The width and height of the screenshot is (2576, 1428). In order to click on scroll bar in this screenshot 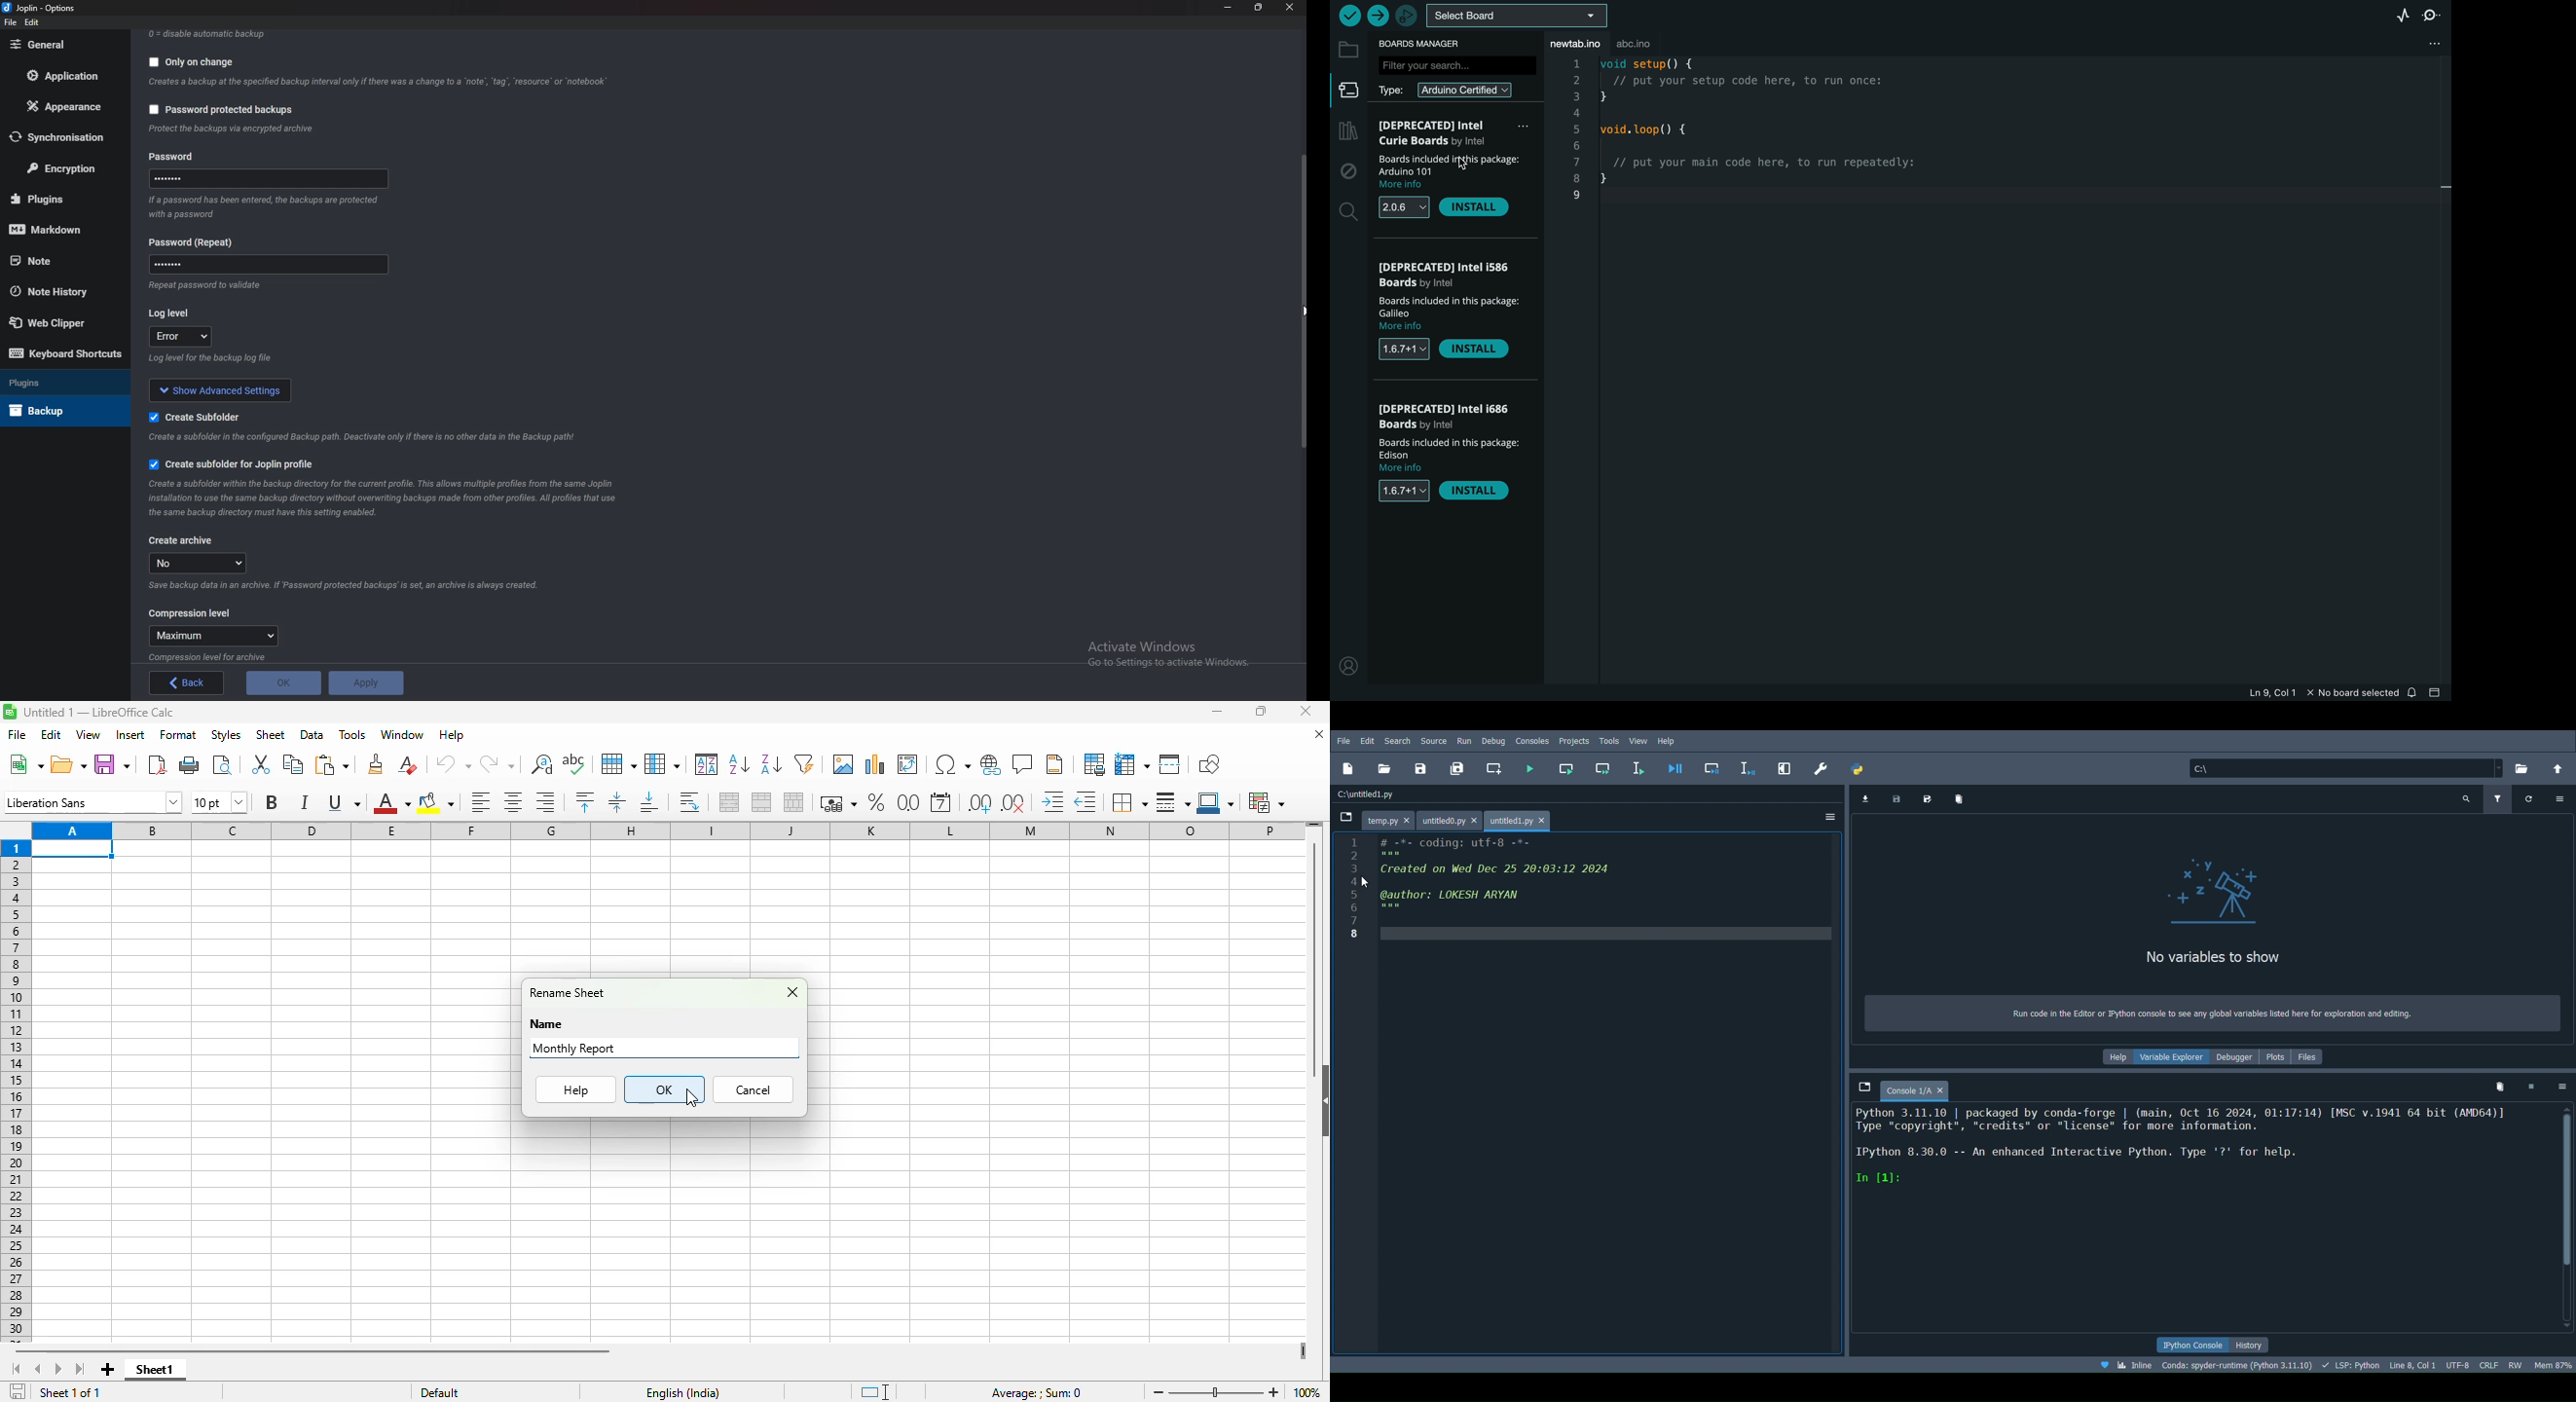, I will do `click(1301, 305)`.